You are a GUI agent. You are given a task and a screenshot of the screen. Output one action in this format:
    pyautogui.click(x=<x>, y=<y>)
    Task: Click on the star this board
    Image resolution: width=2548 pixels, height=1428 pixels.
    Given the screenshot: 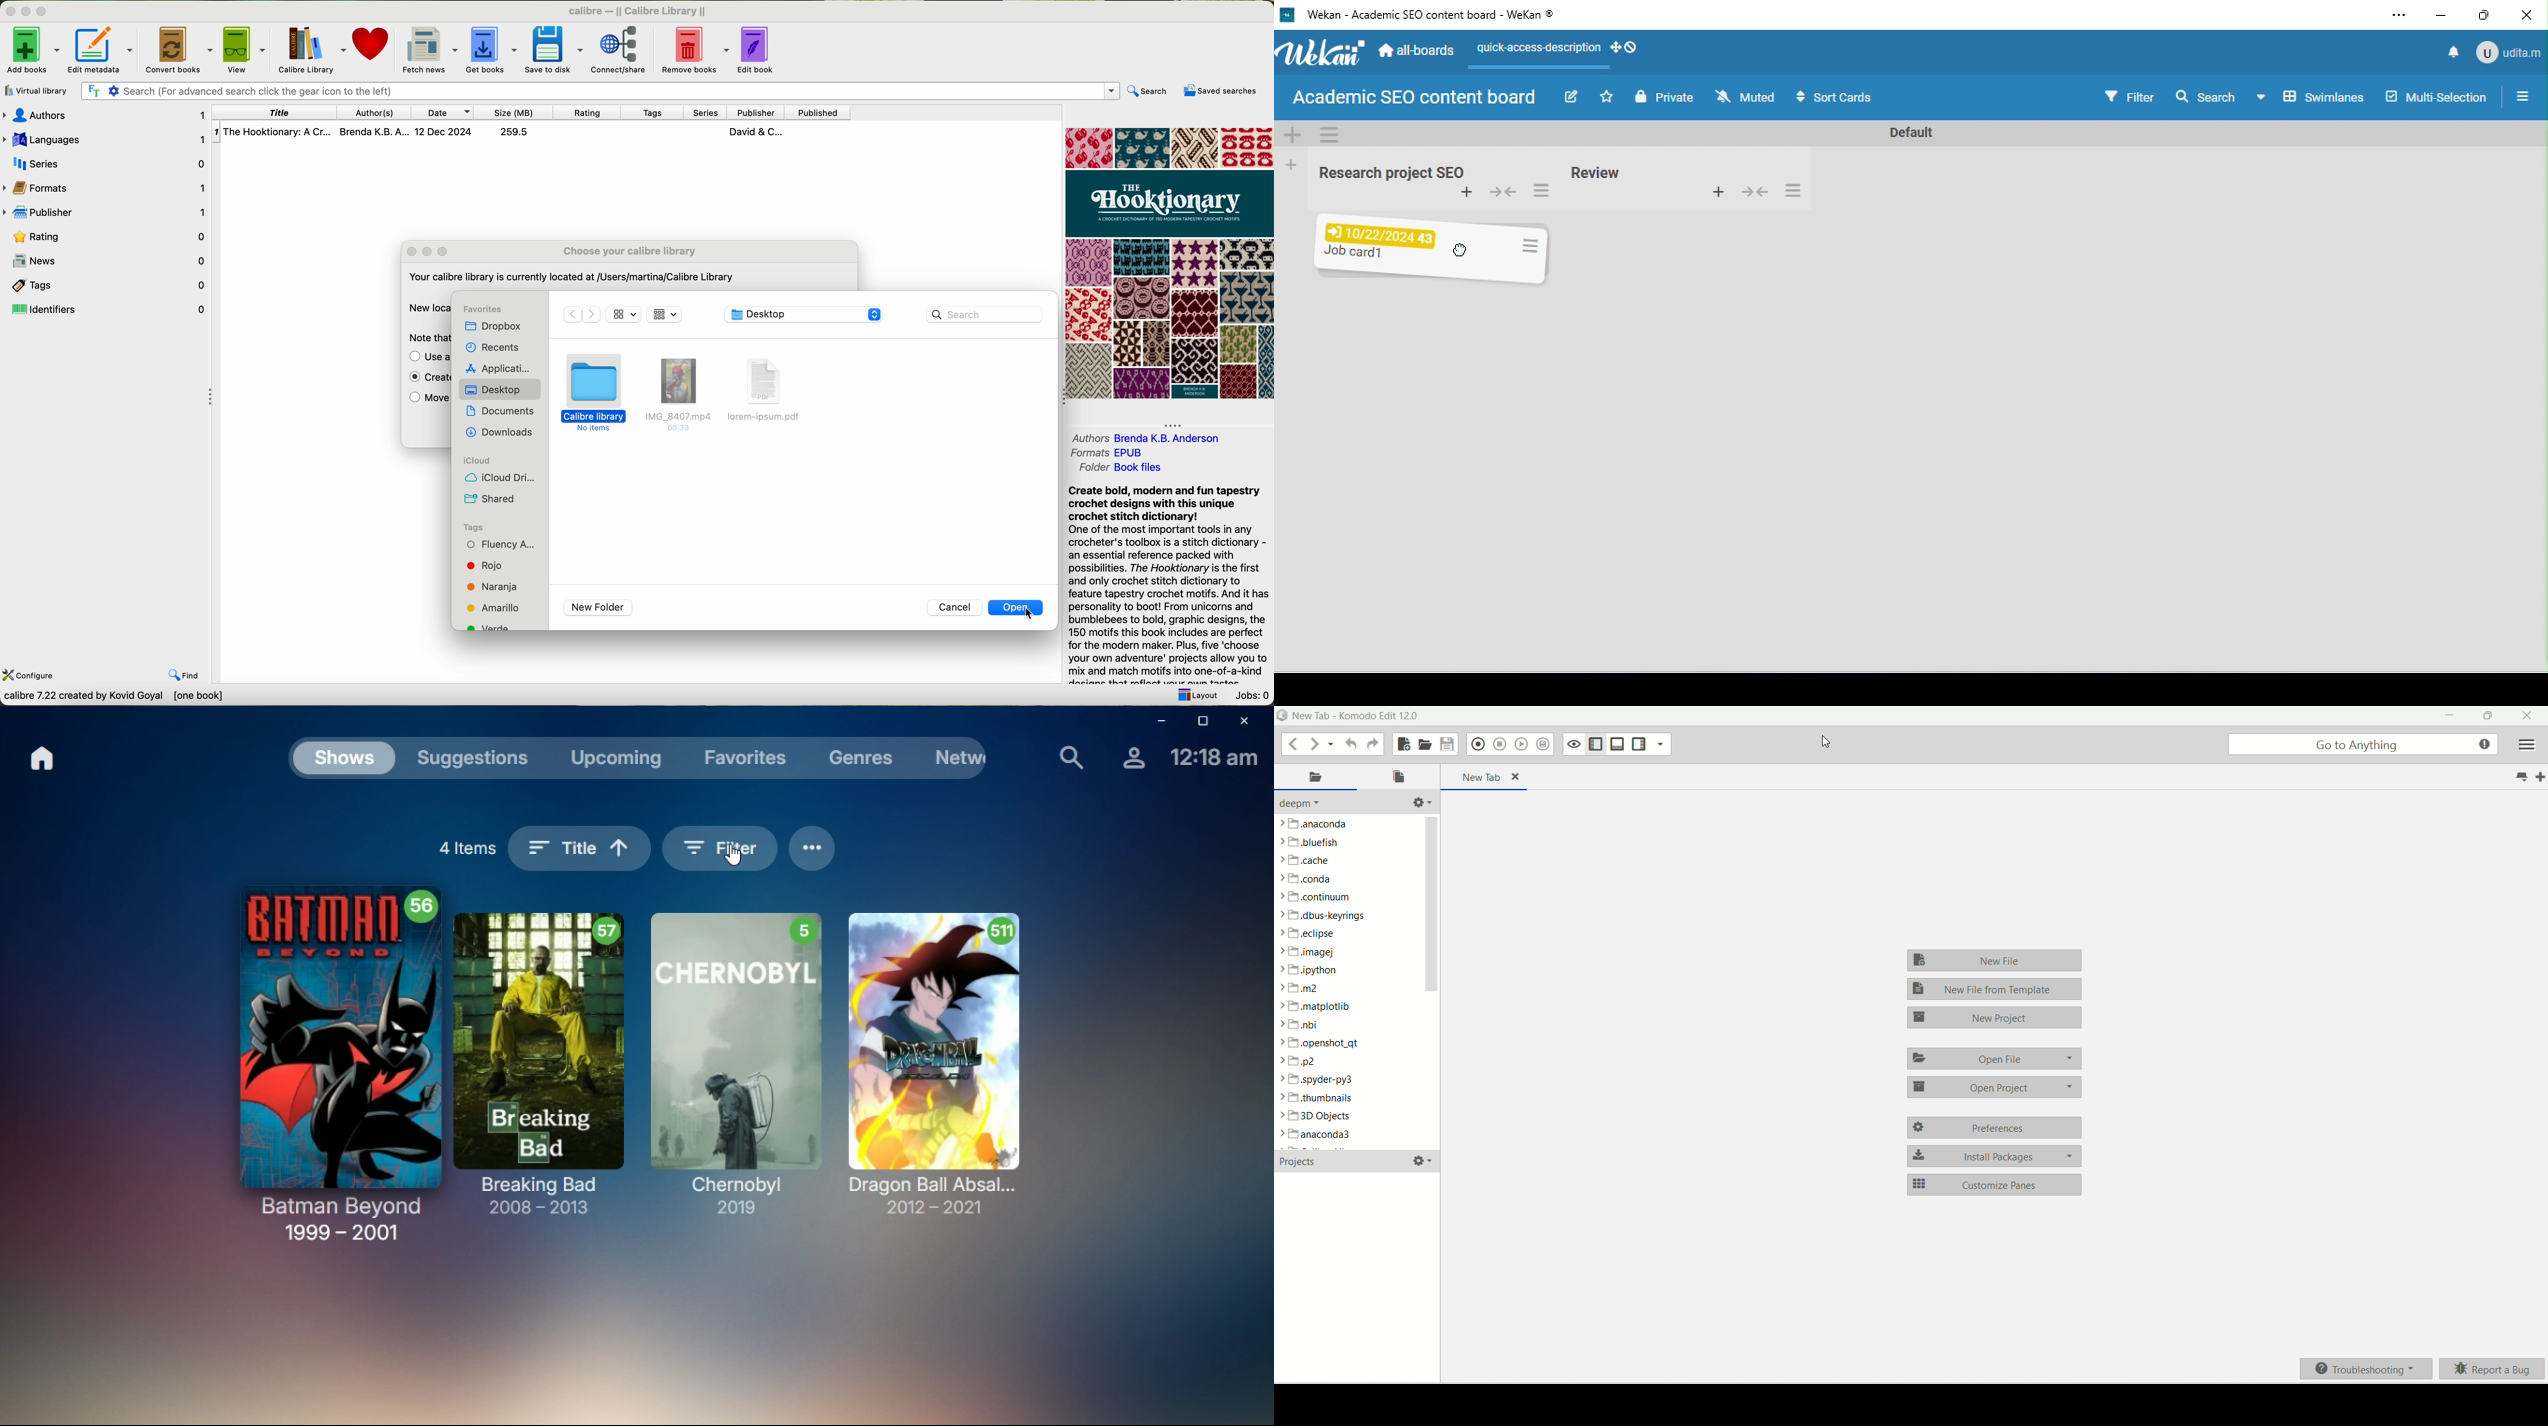 What is the action you would take?
    pyautogui.click(x=1608, y=97)
    